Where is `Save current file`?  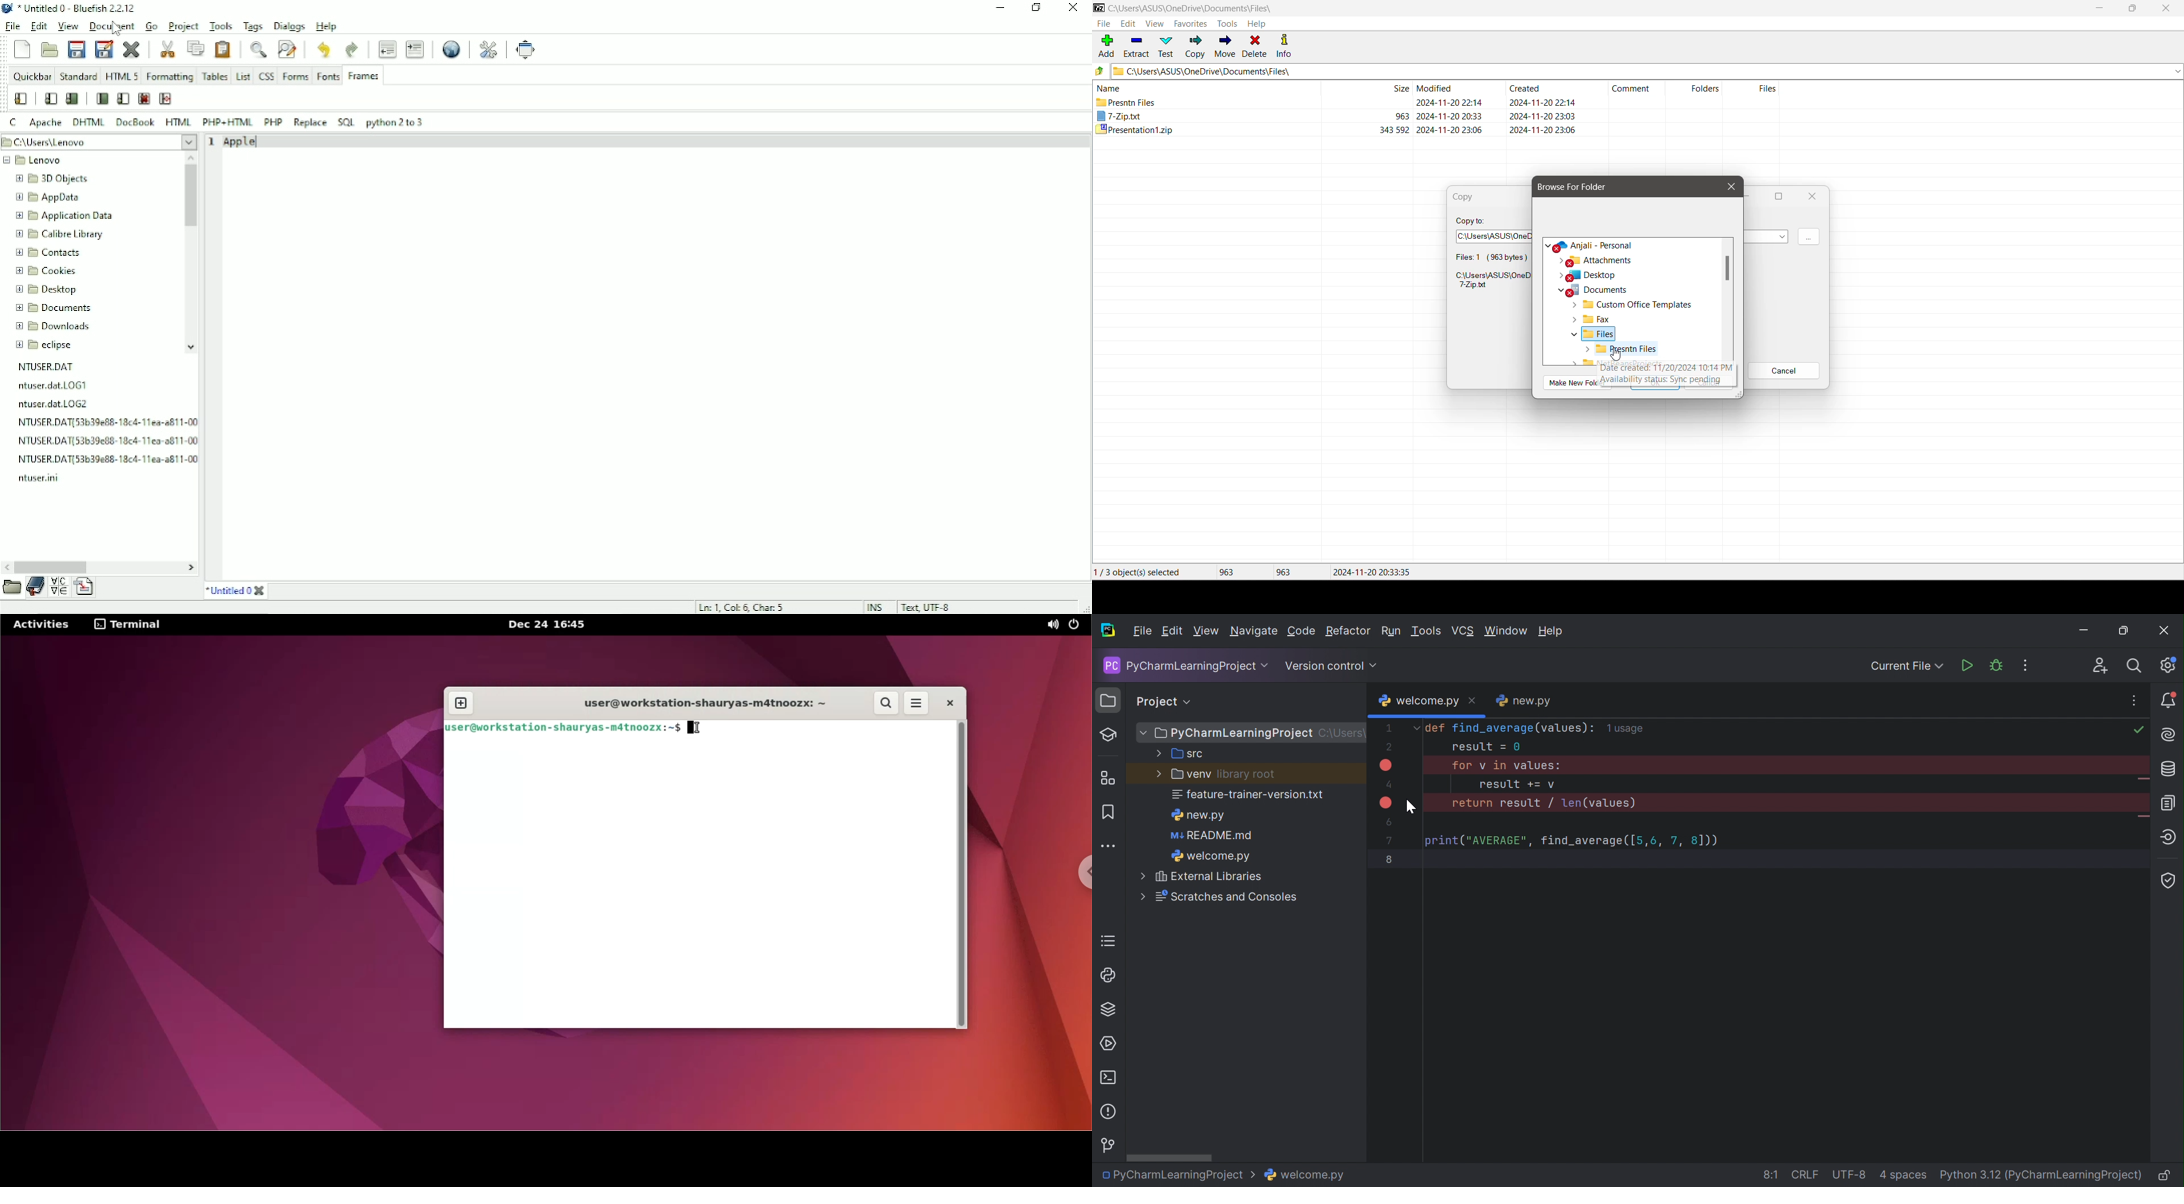
Save current file is located at coordinates (75, 47).